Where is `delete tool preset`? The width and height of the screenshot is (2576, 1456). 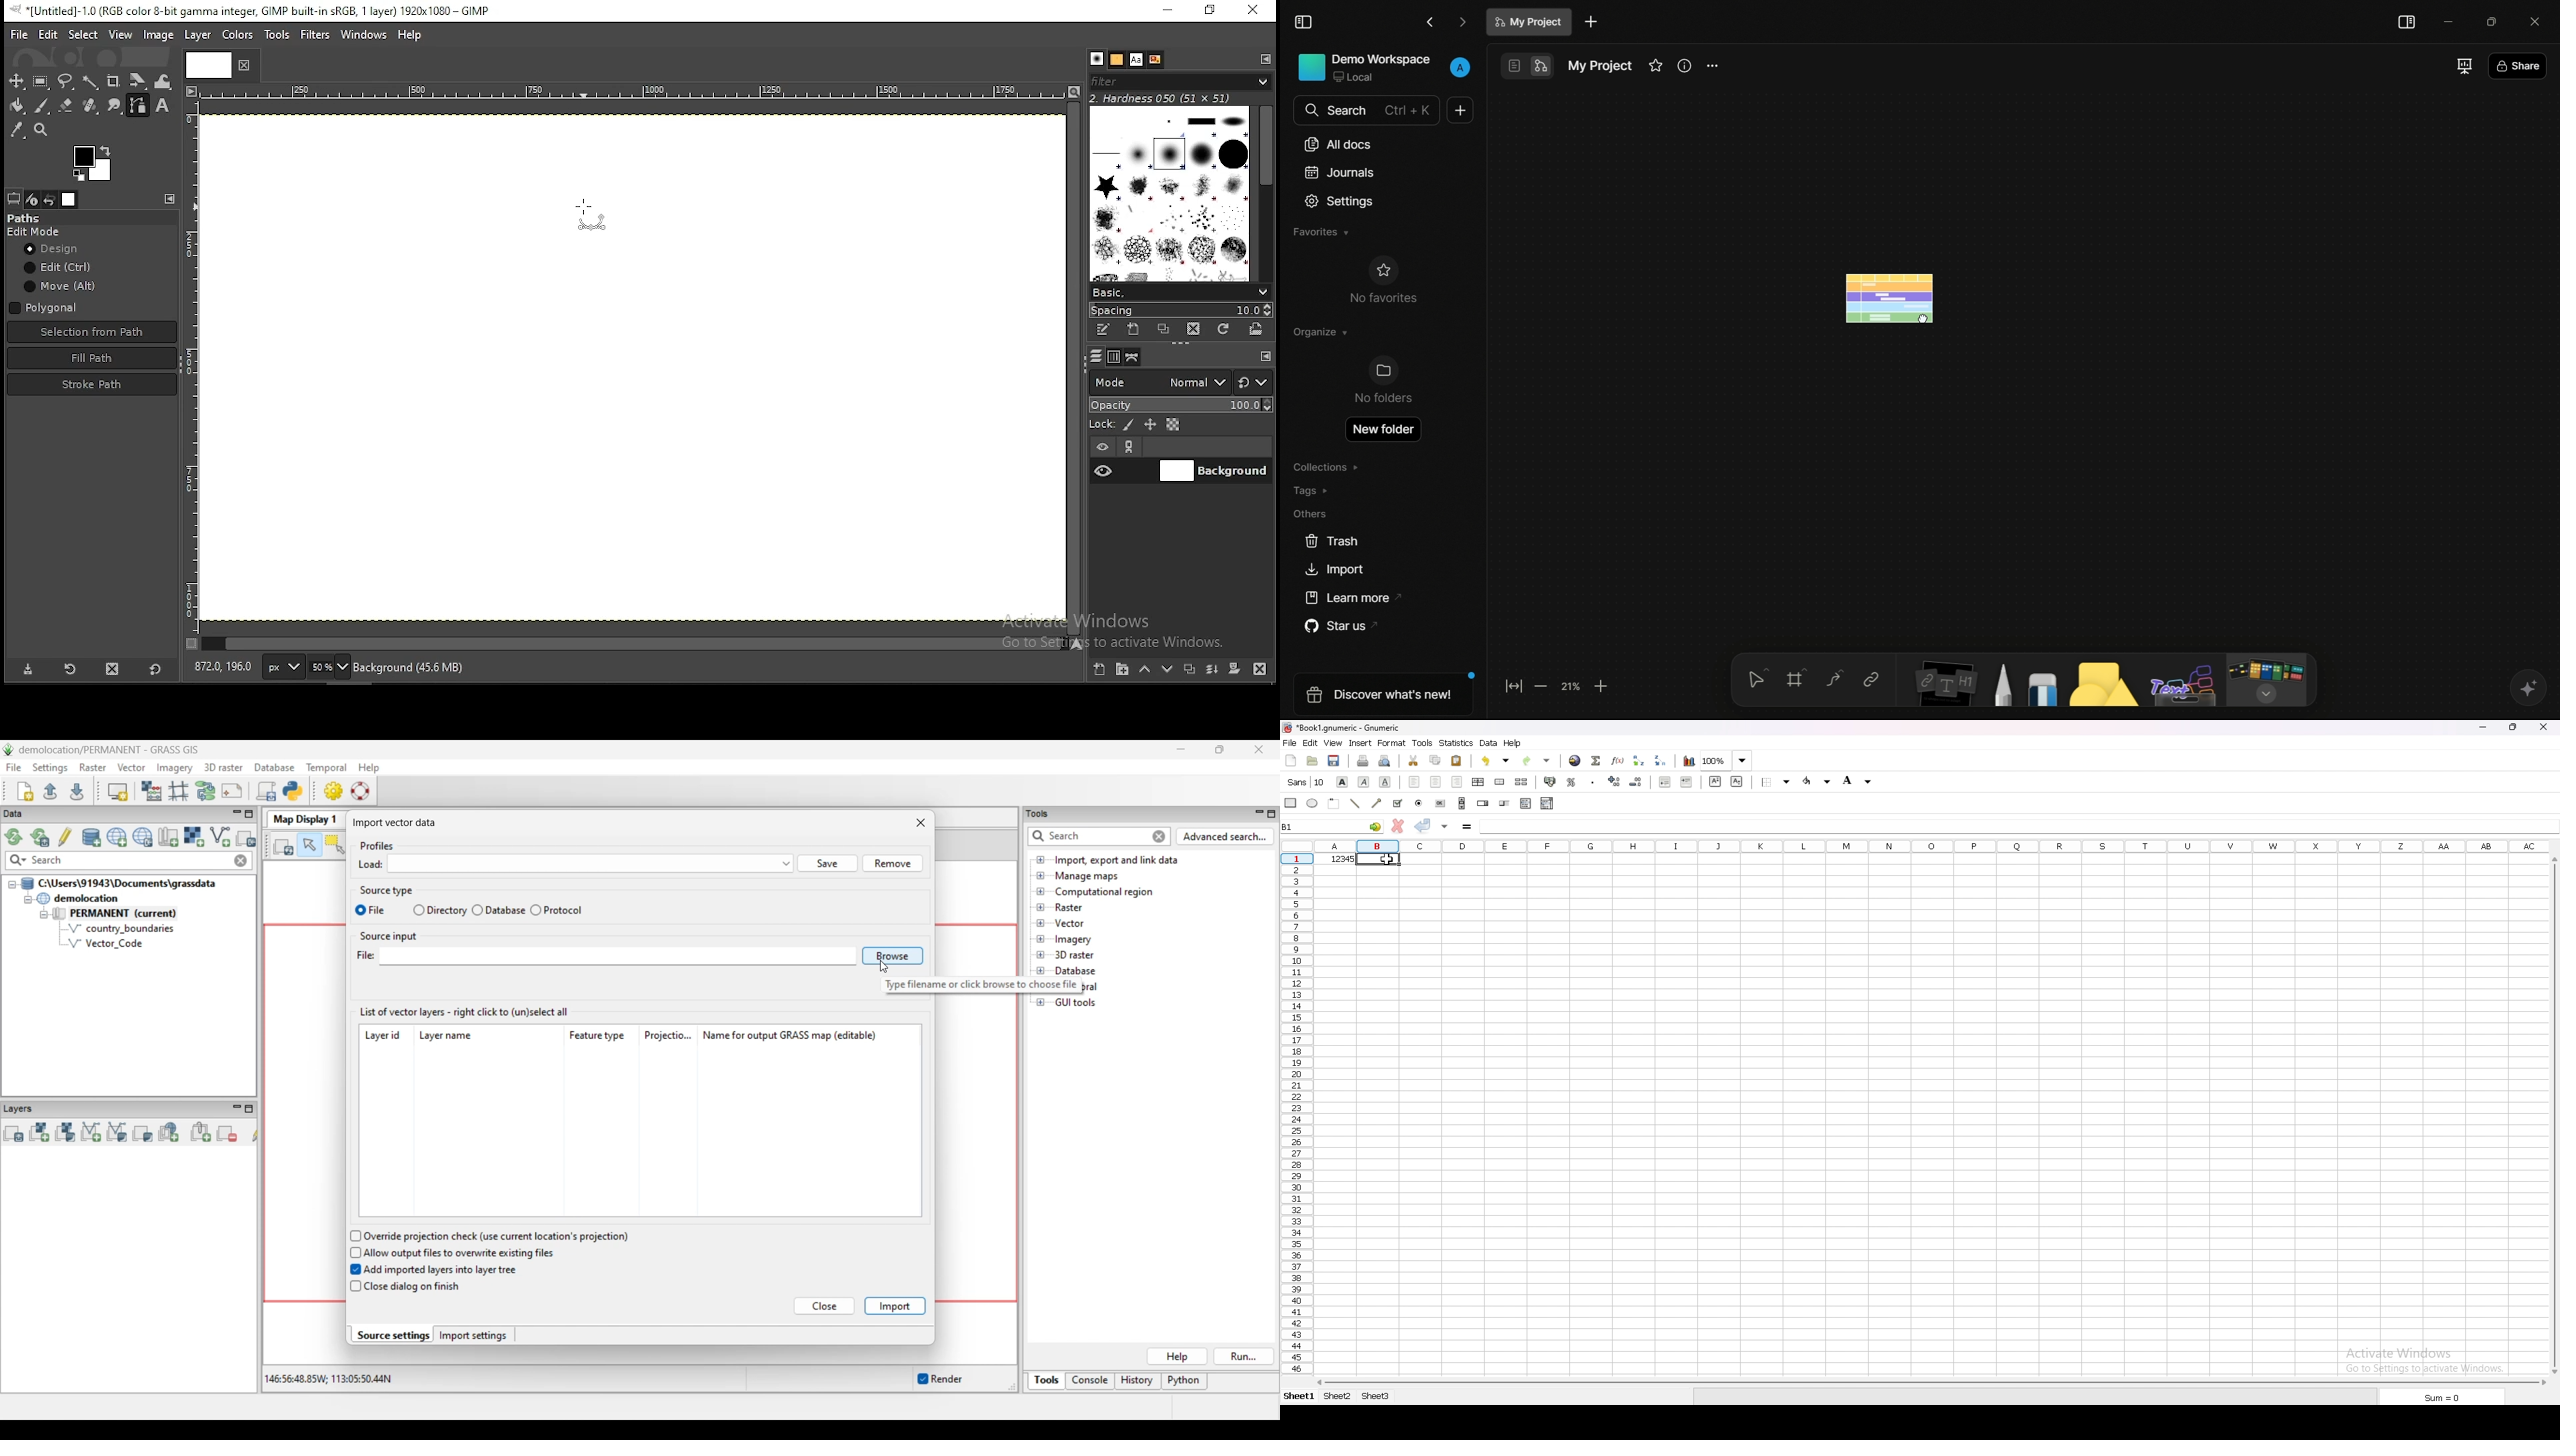 delete tool preset is located at coordinates (113, 672).